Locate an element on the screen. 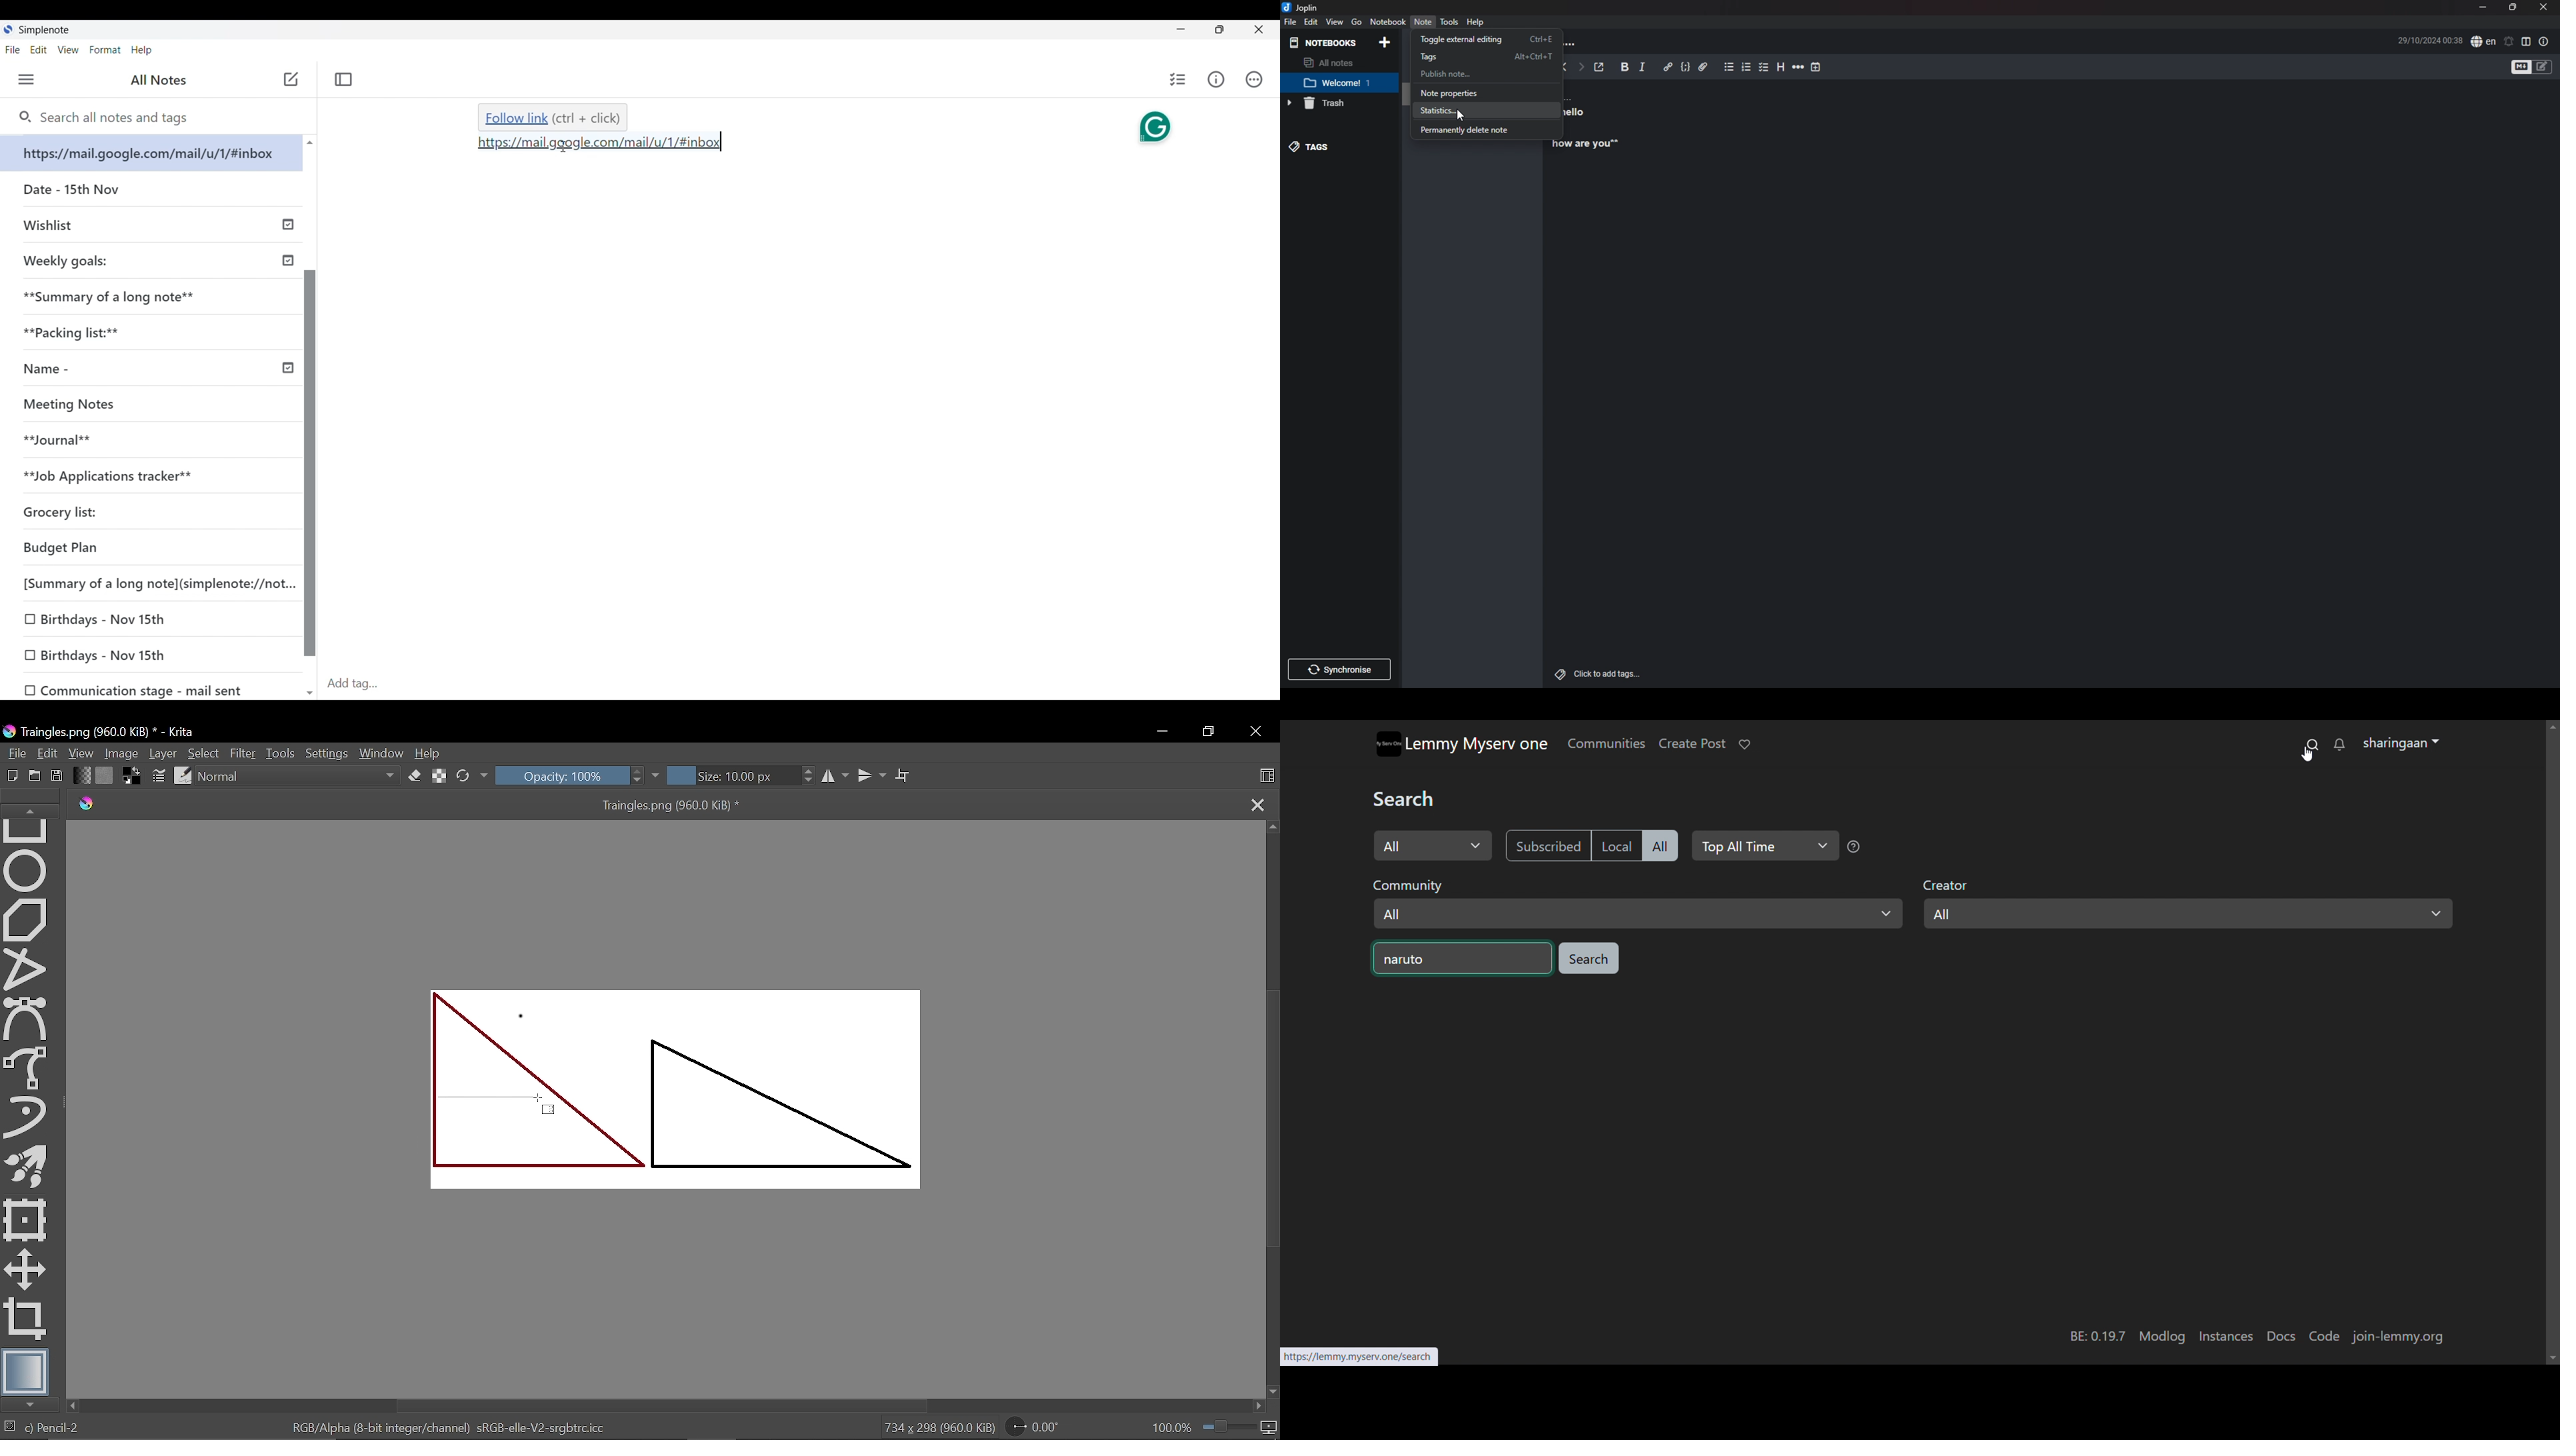  All notes is located at coordinates (1333, 61).